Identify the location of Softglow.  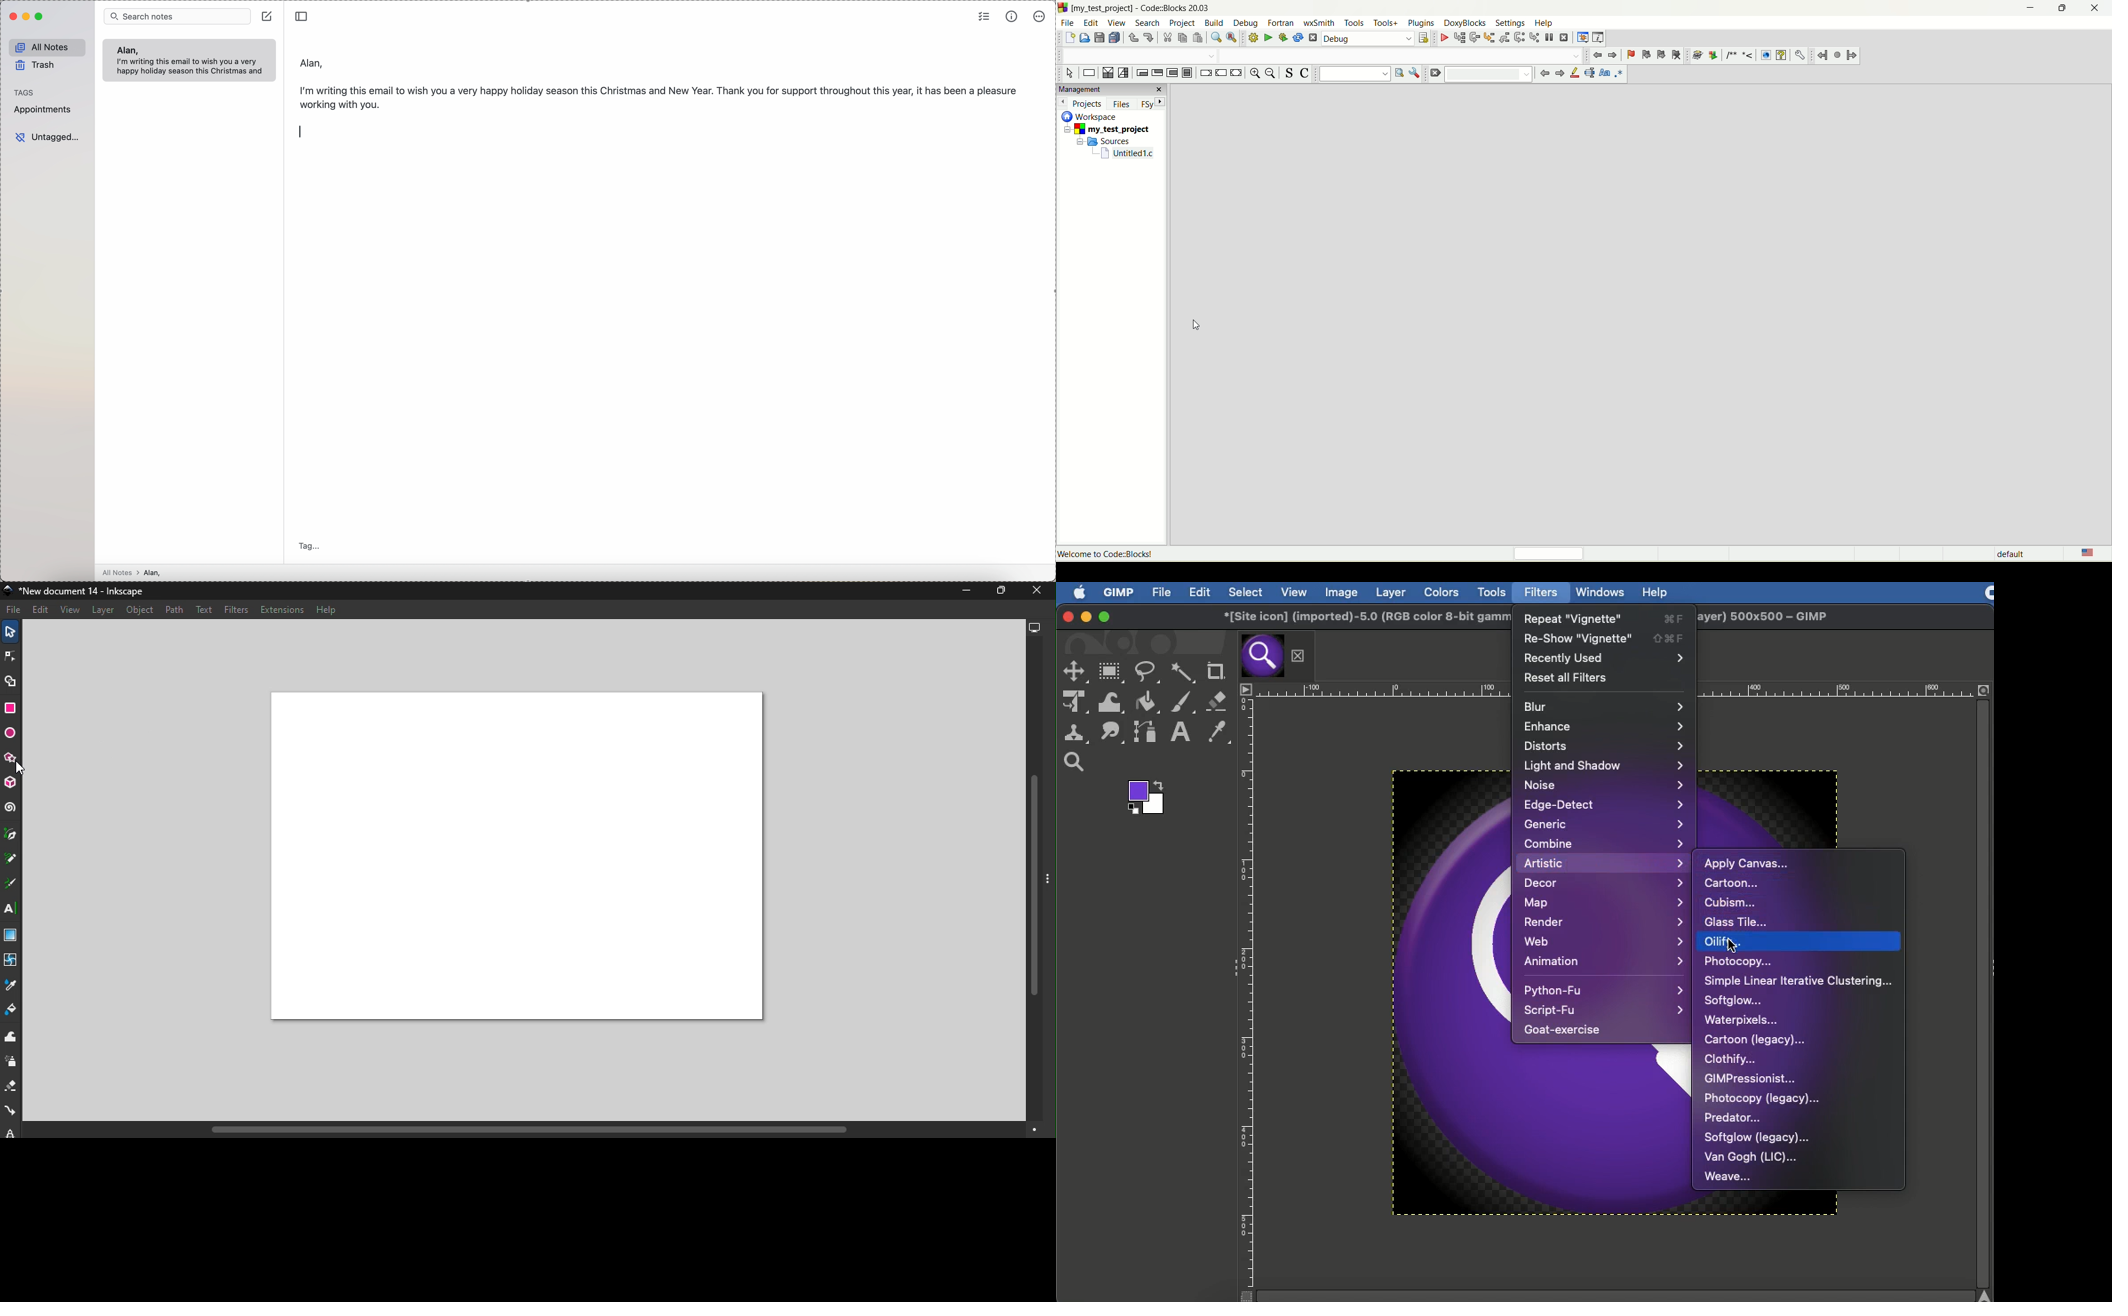
(1734, 1001).